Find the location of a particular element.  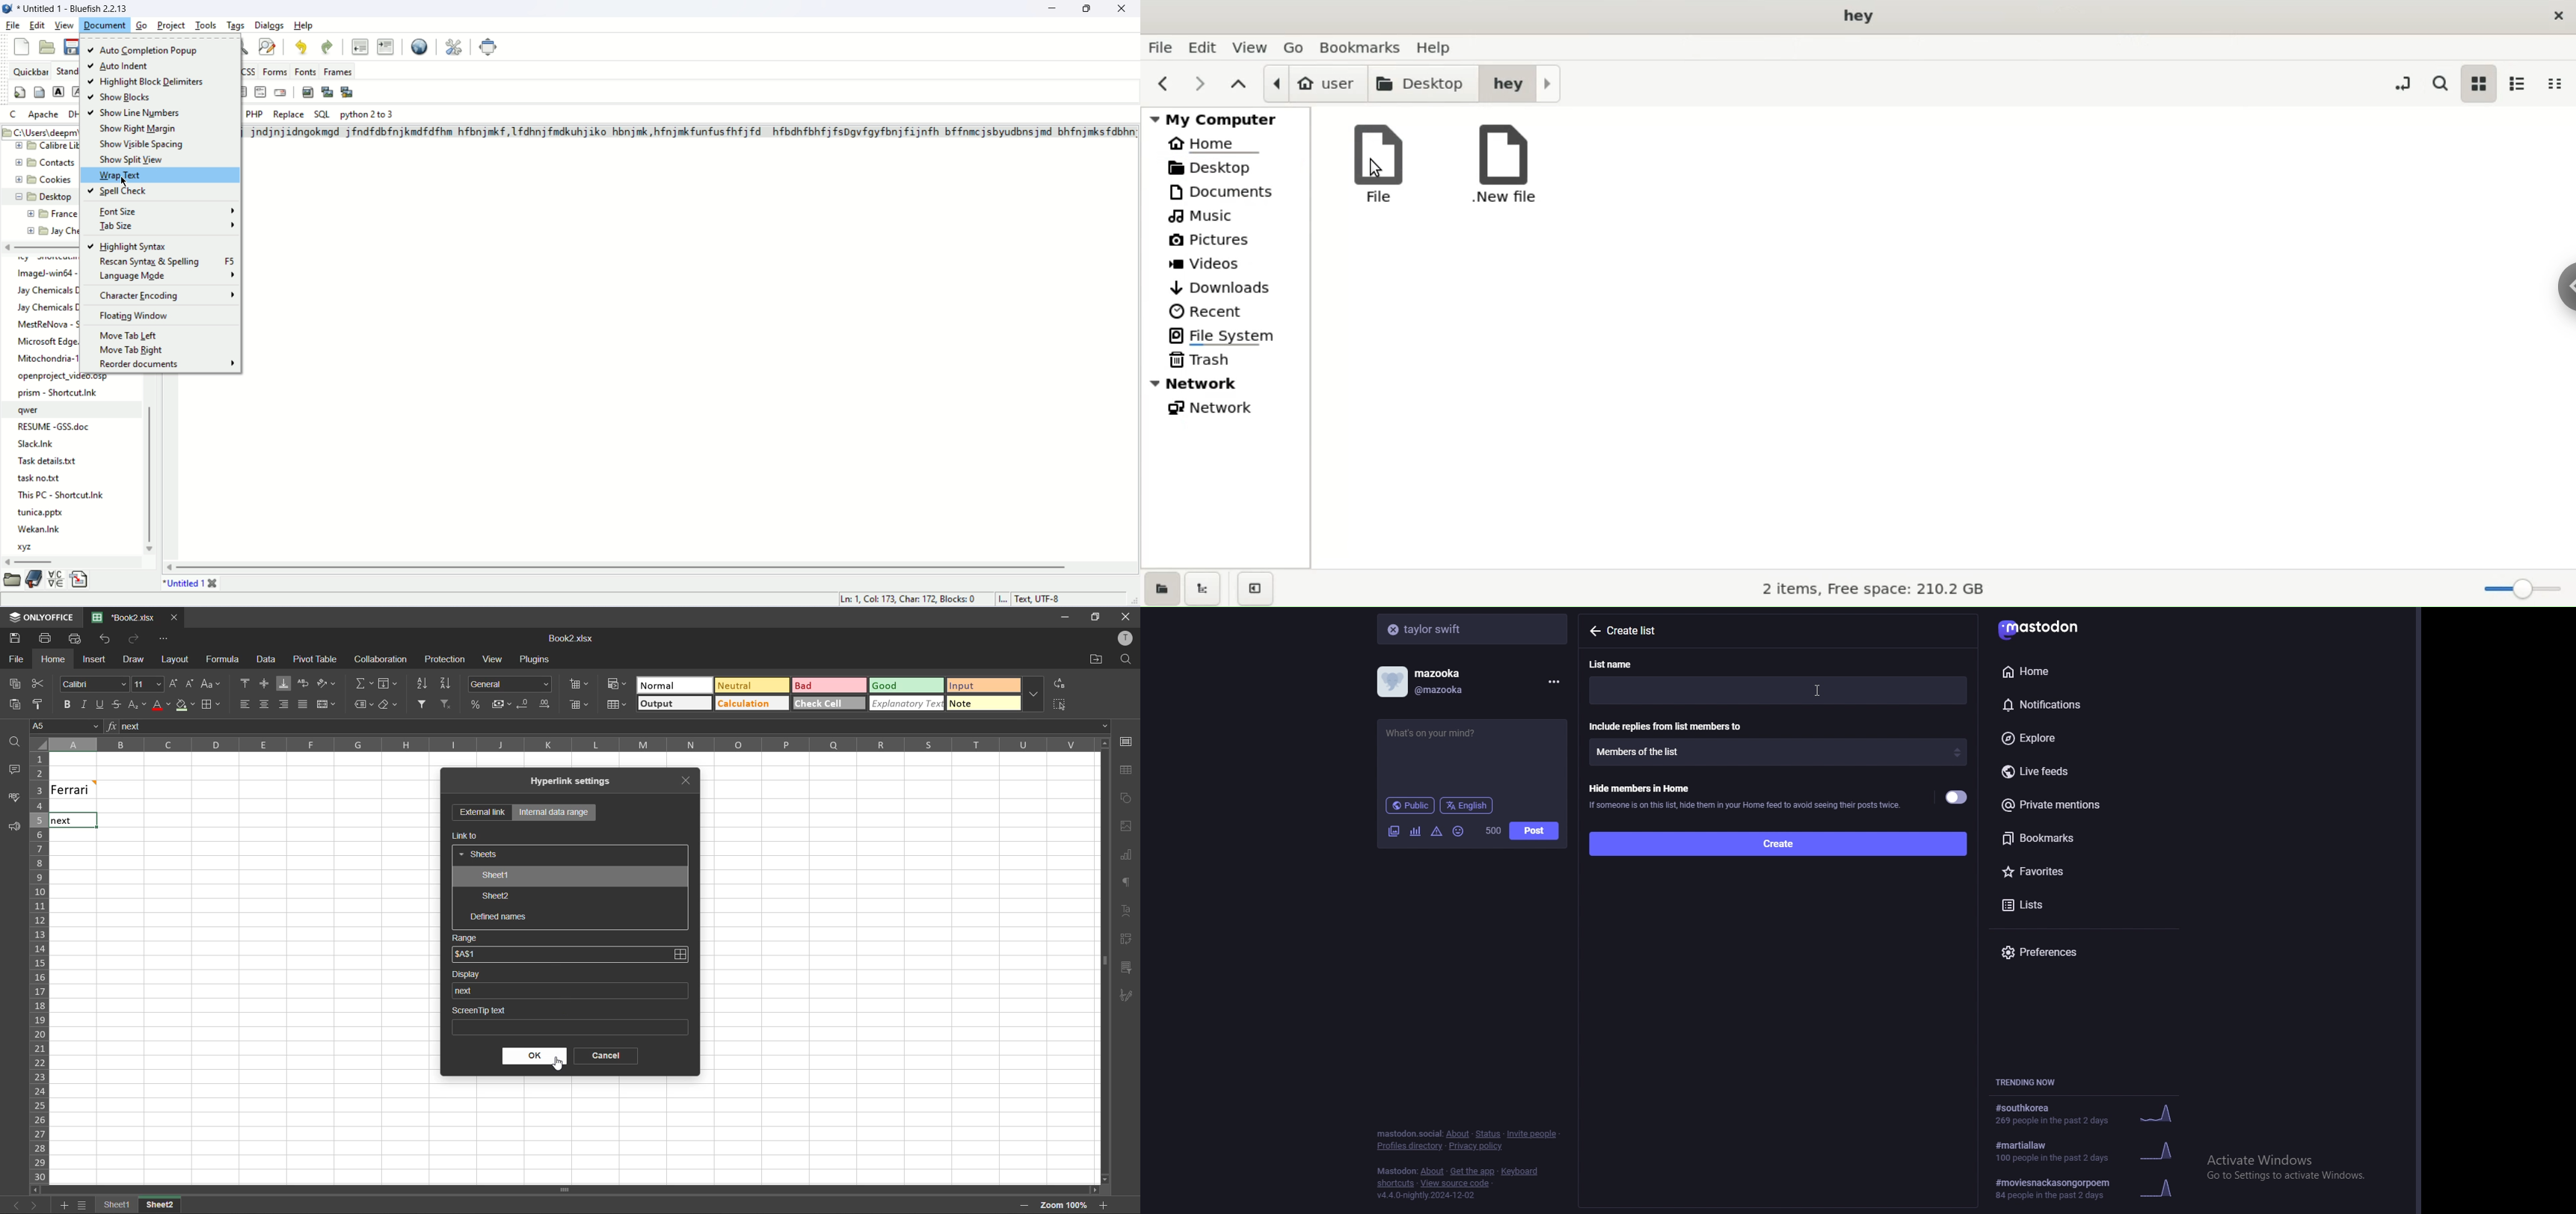

close tab is located at coordinates (176, 617).